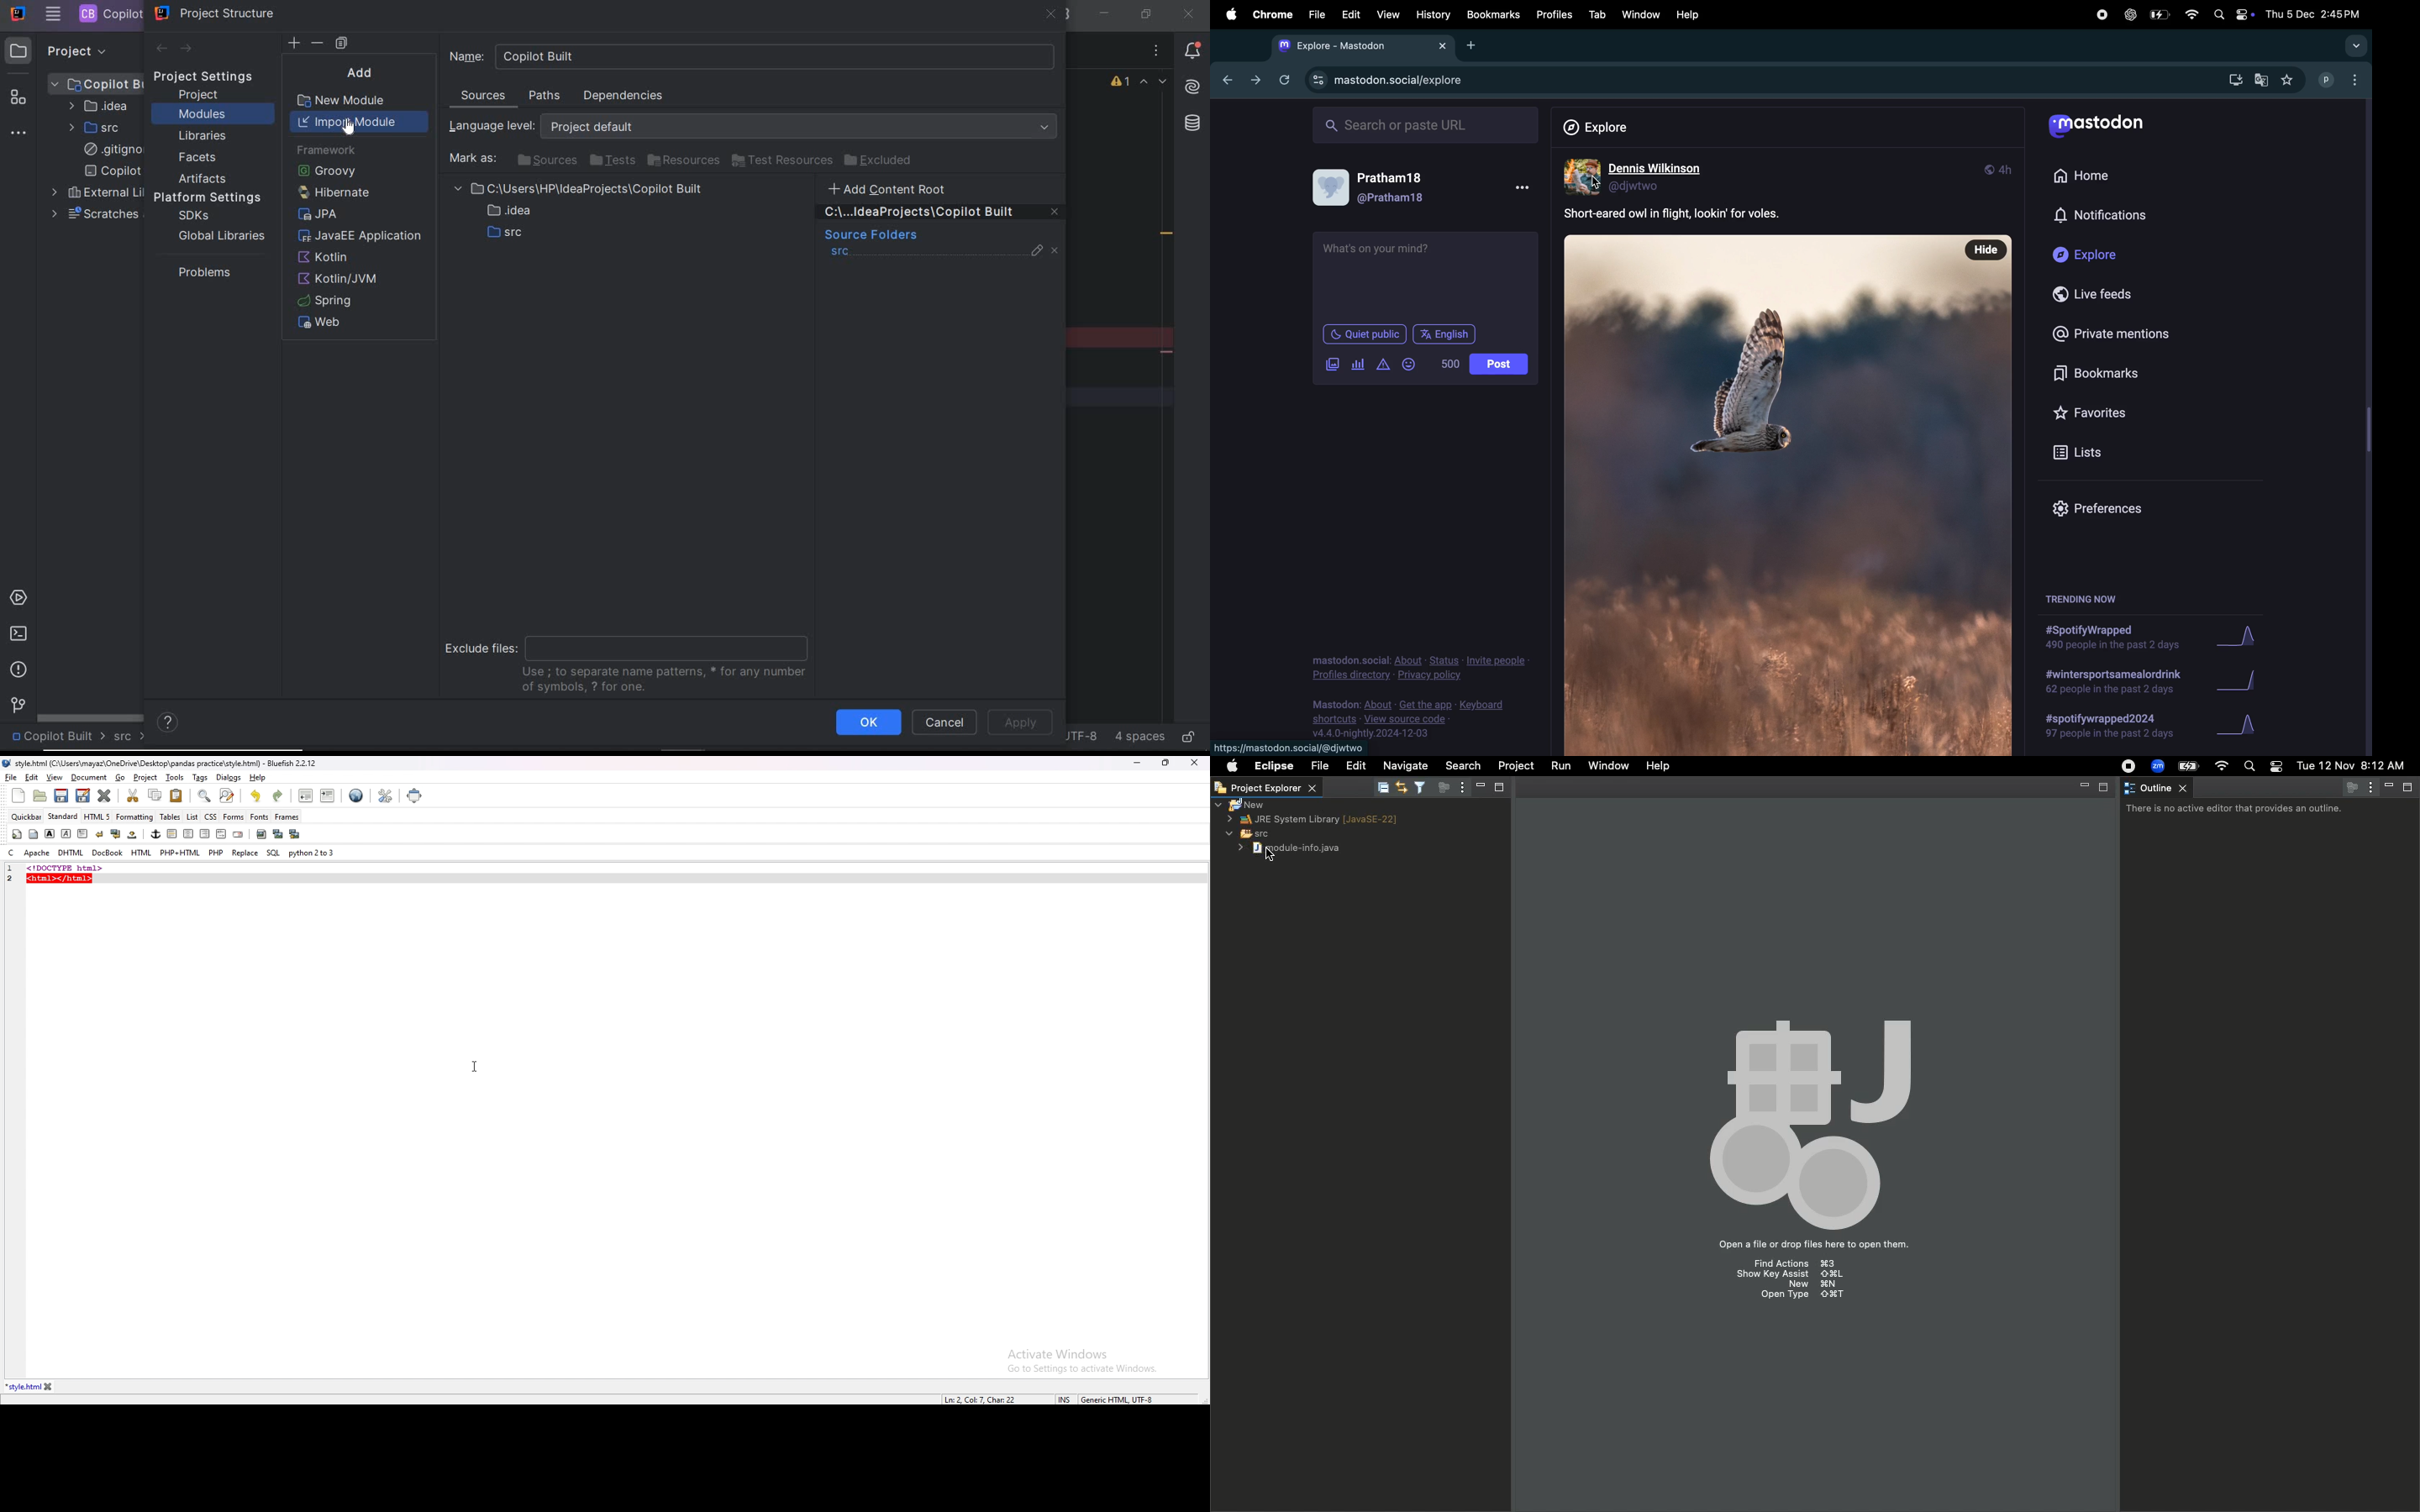 The width and height of the screenshot is (2436, 1512). What do you see at coordinates (2116, 335) in the screenshot?
I see `private mentions` at bounding box center [2116, 335].